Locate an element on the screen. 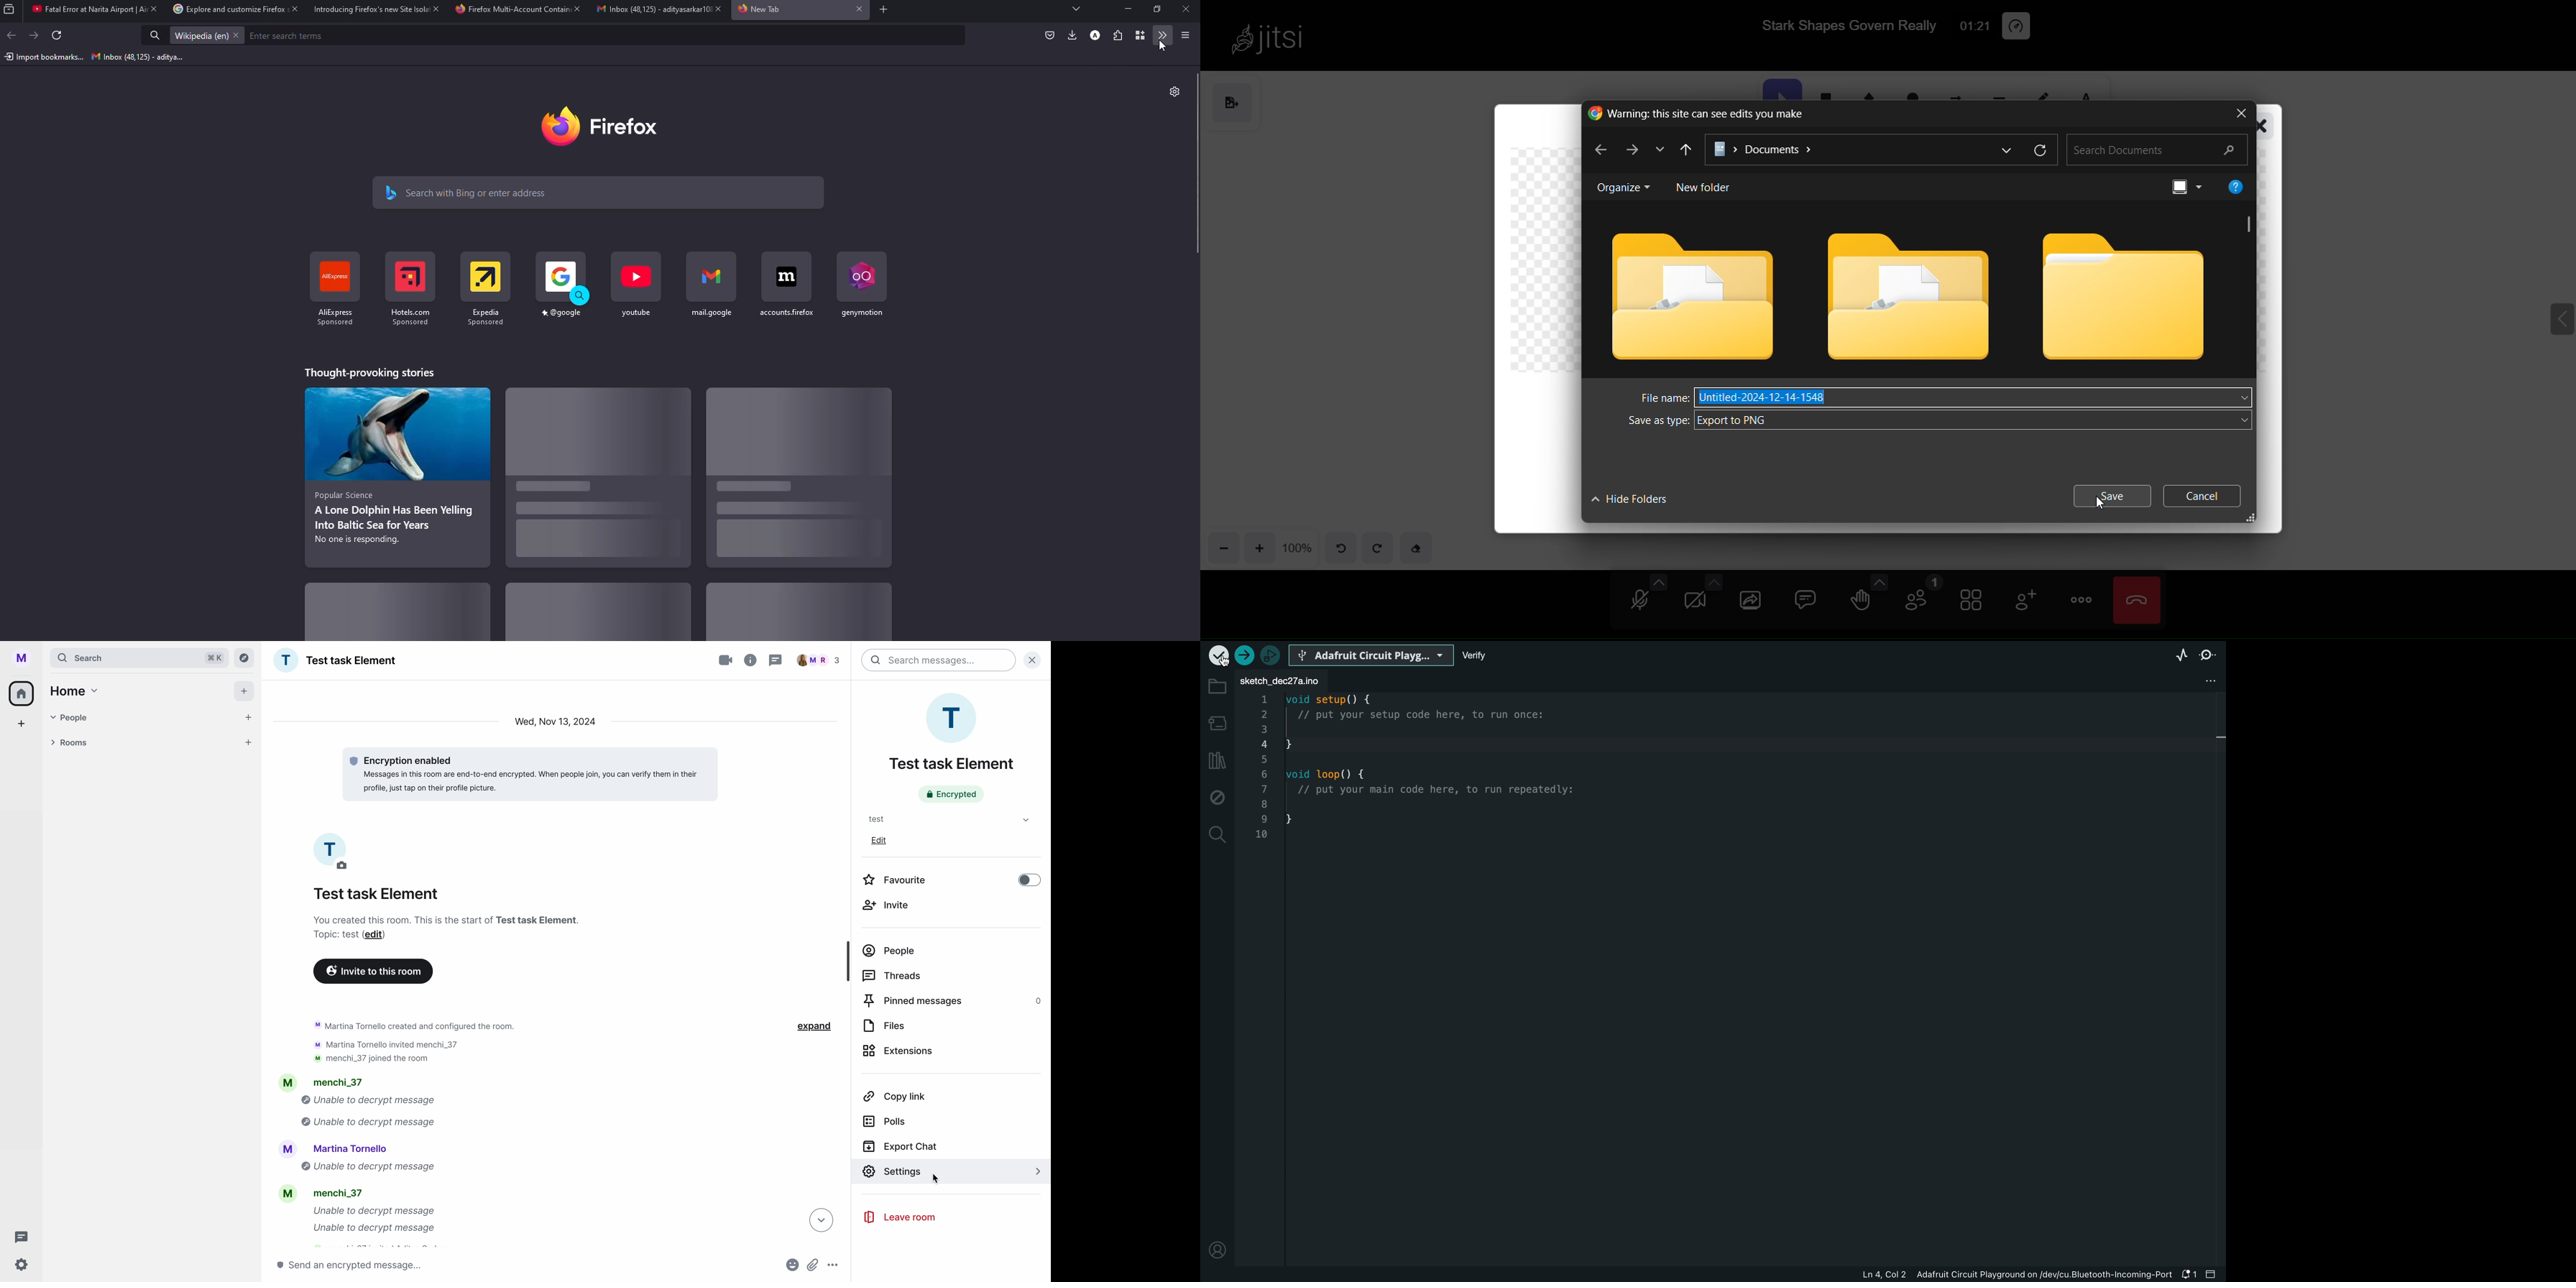 The image size is (2576, 1288). stories is located at coordinates (797, 479).